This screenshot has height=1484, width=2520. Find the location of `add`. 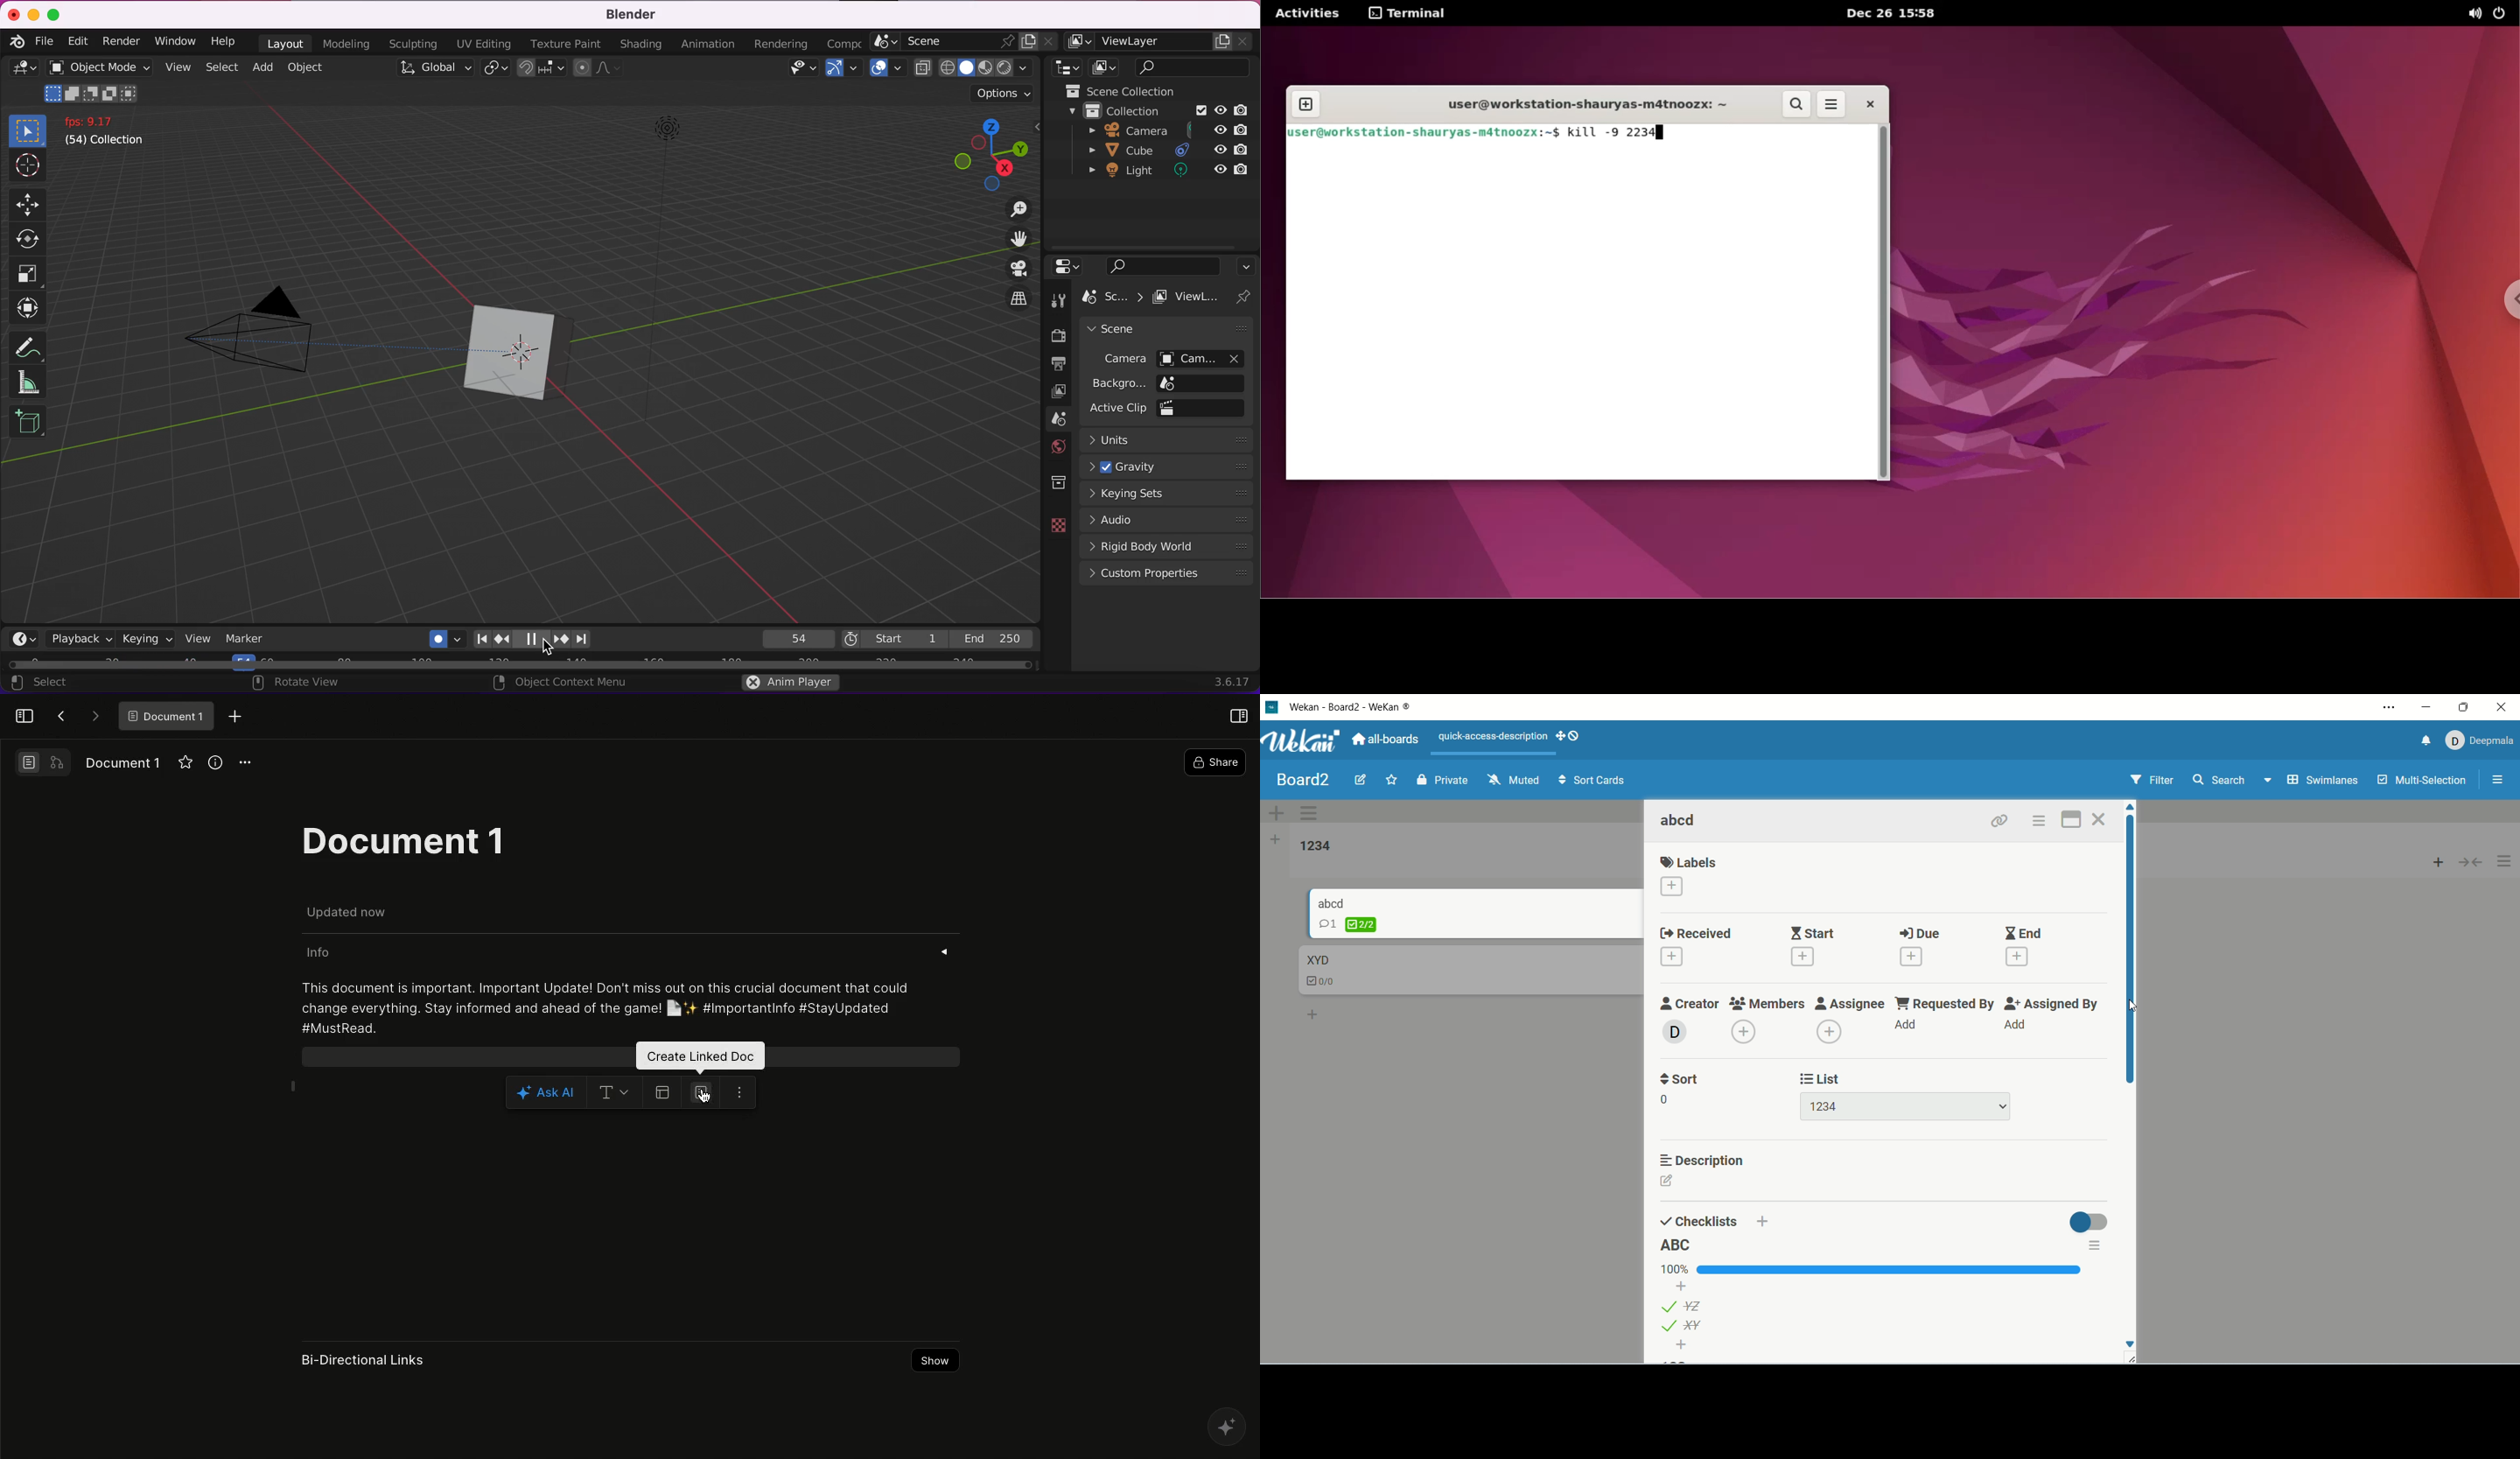

add is located at coordinates (1680, 1347).